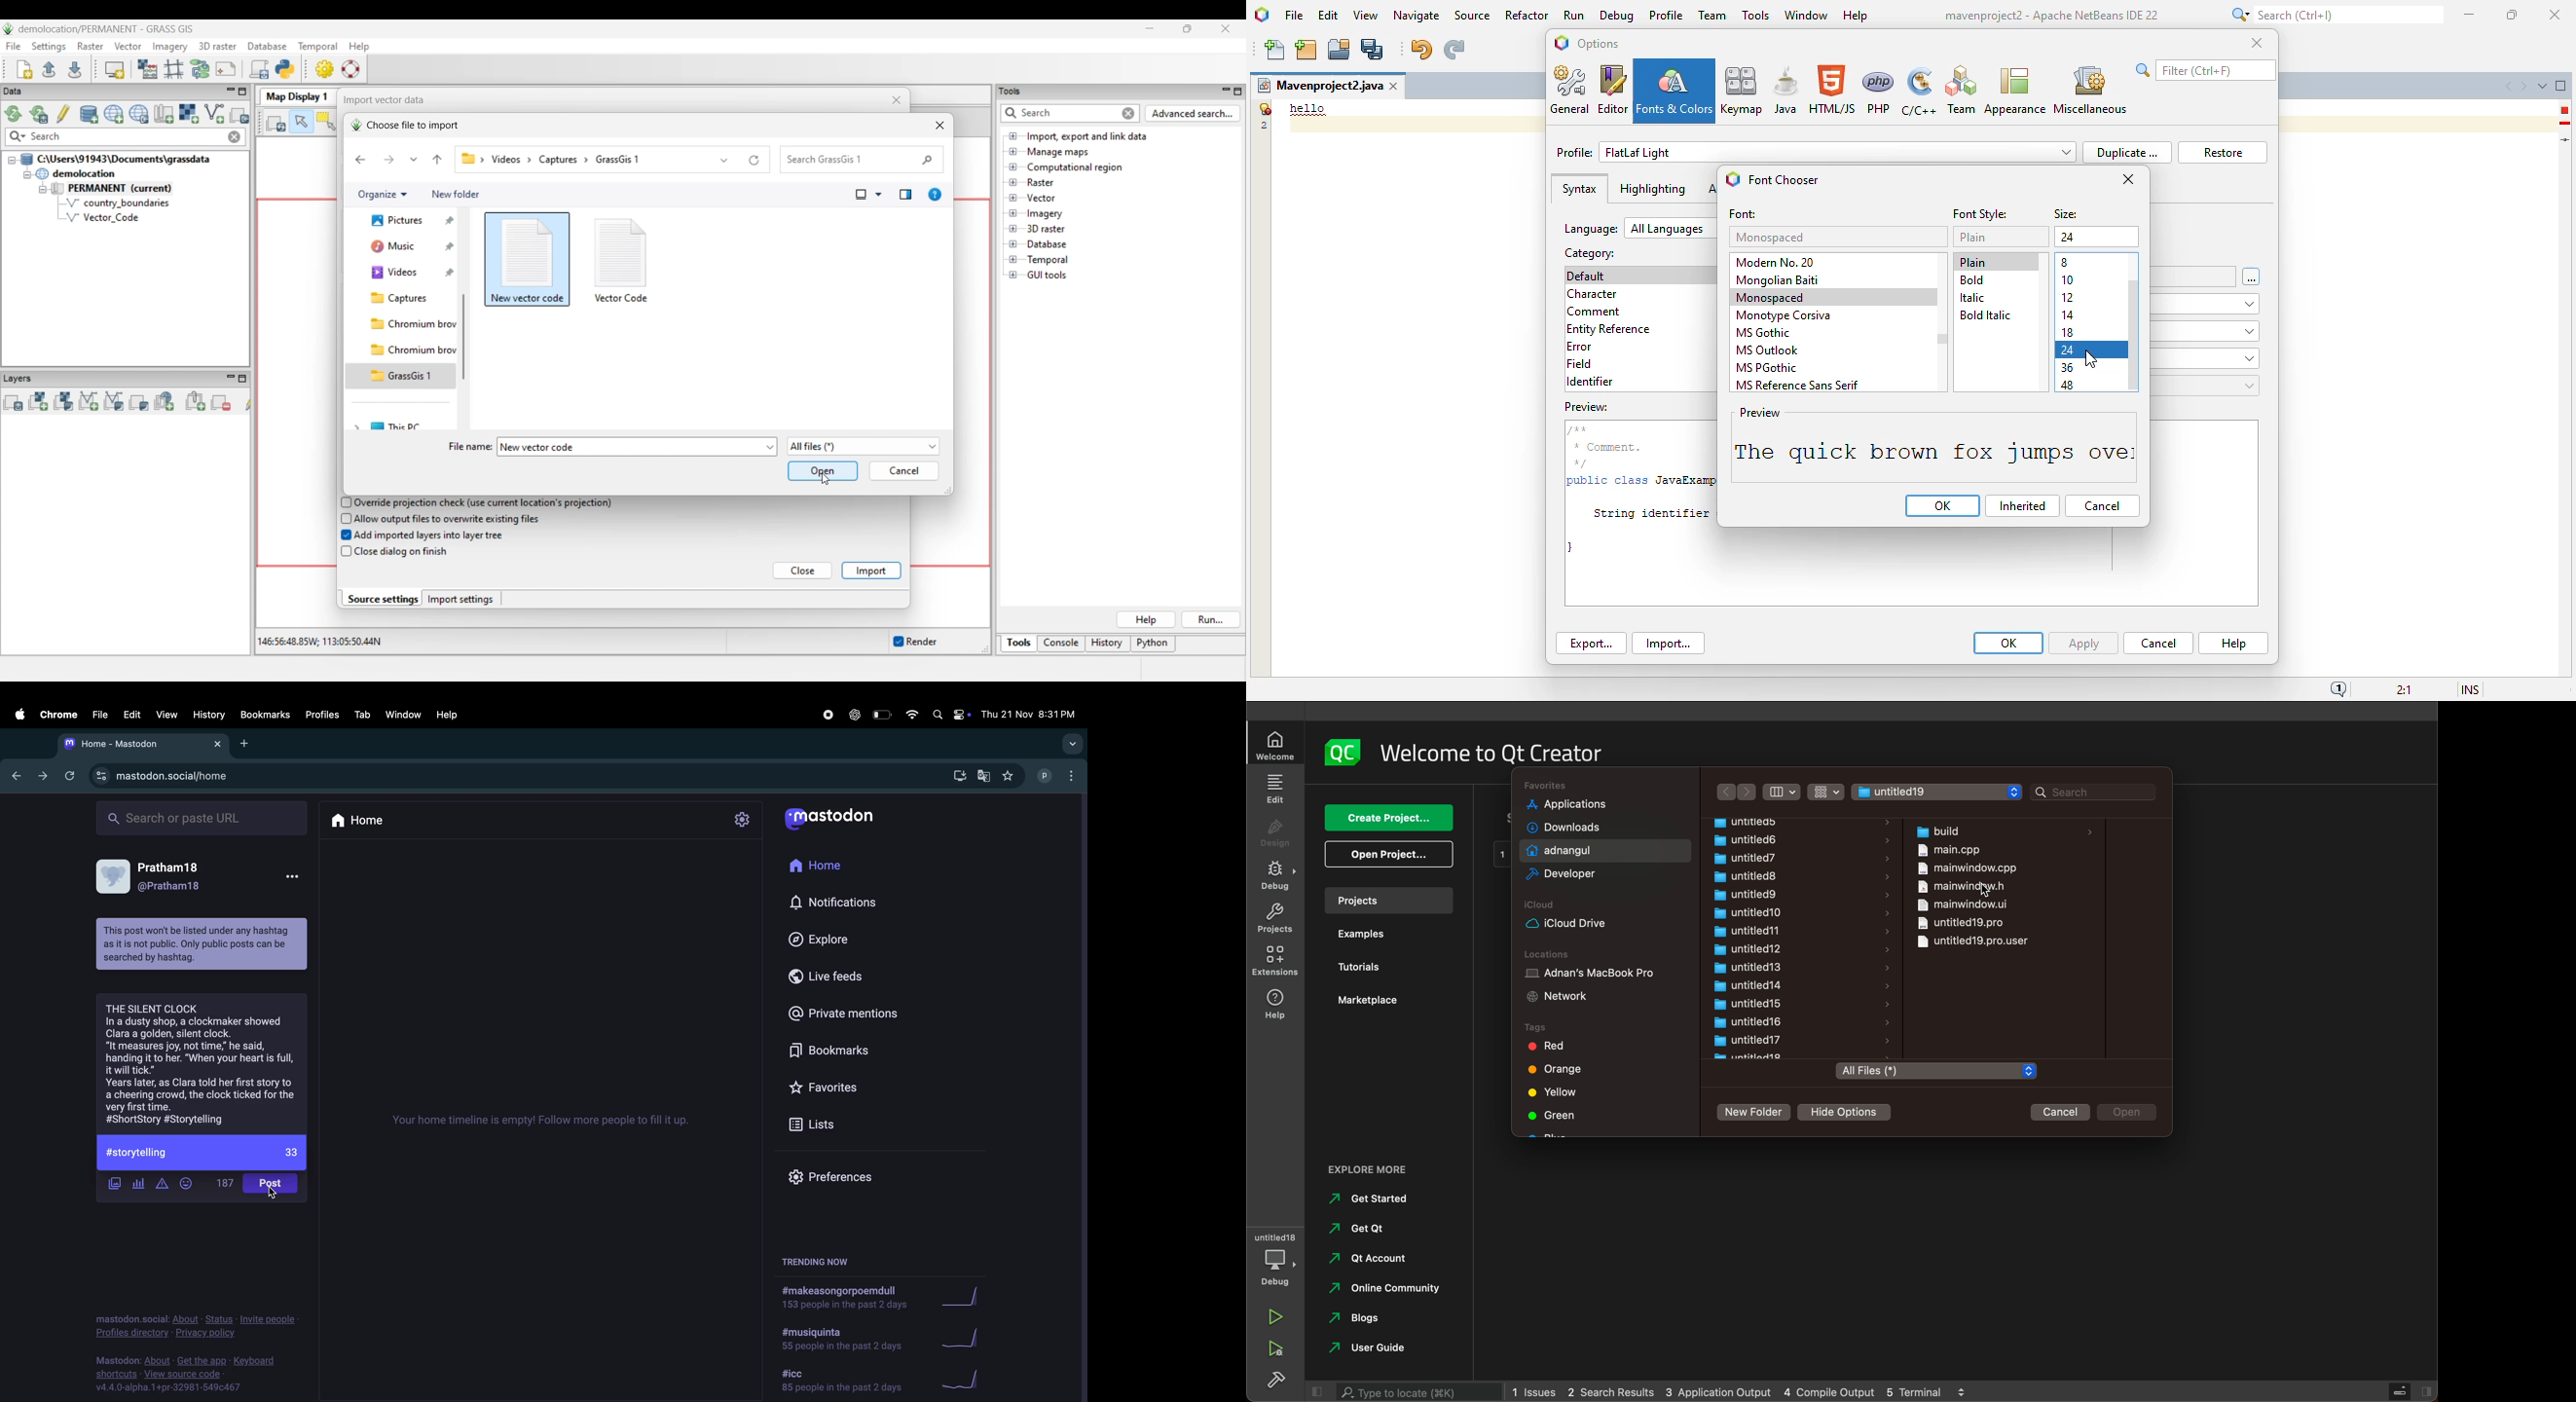  I want to click on mastadon tab, so click(114, 744).